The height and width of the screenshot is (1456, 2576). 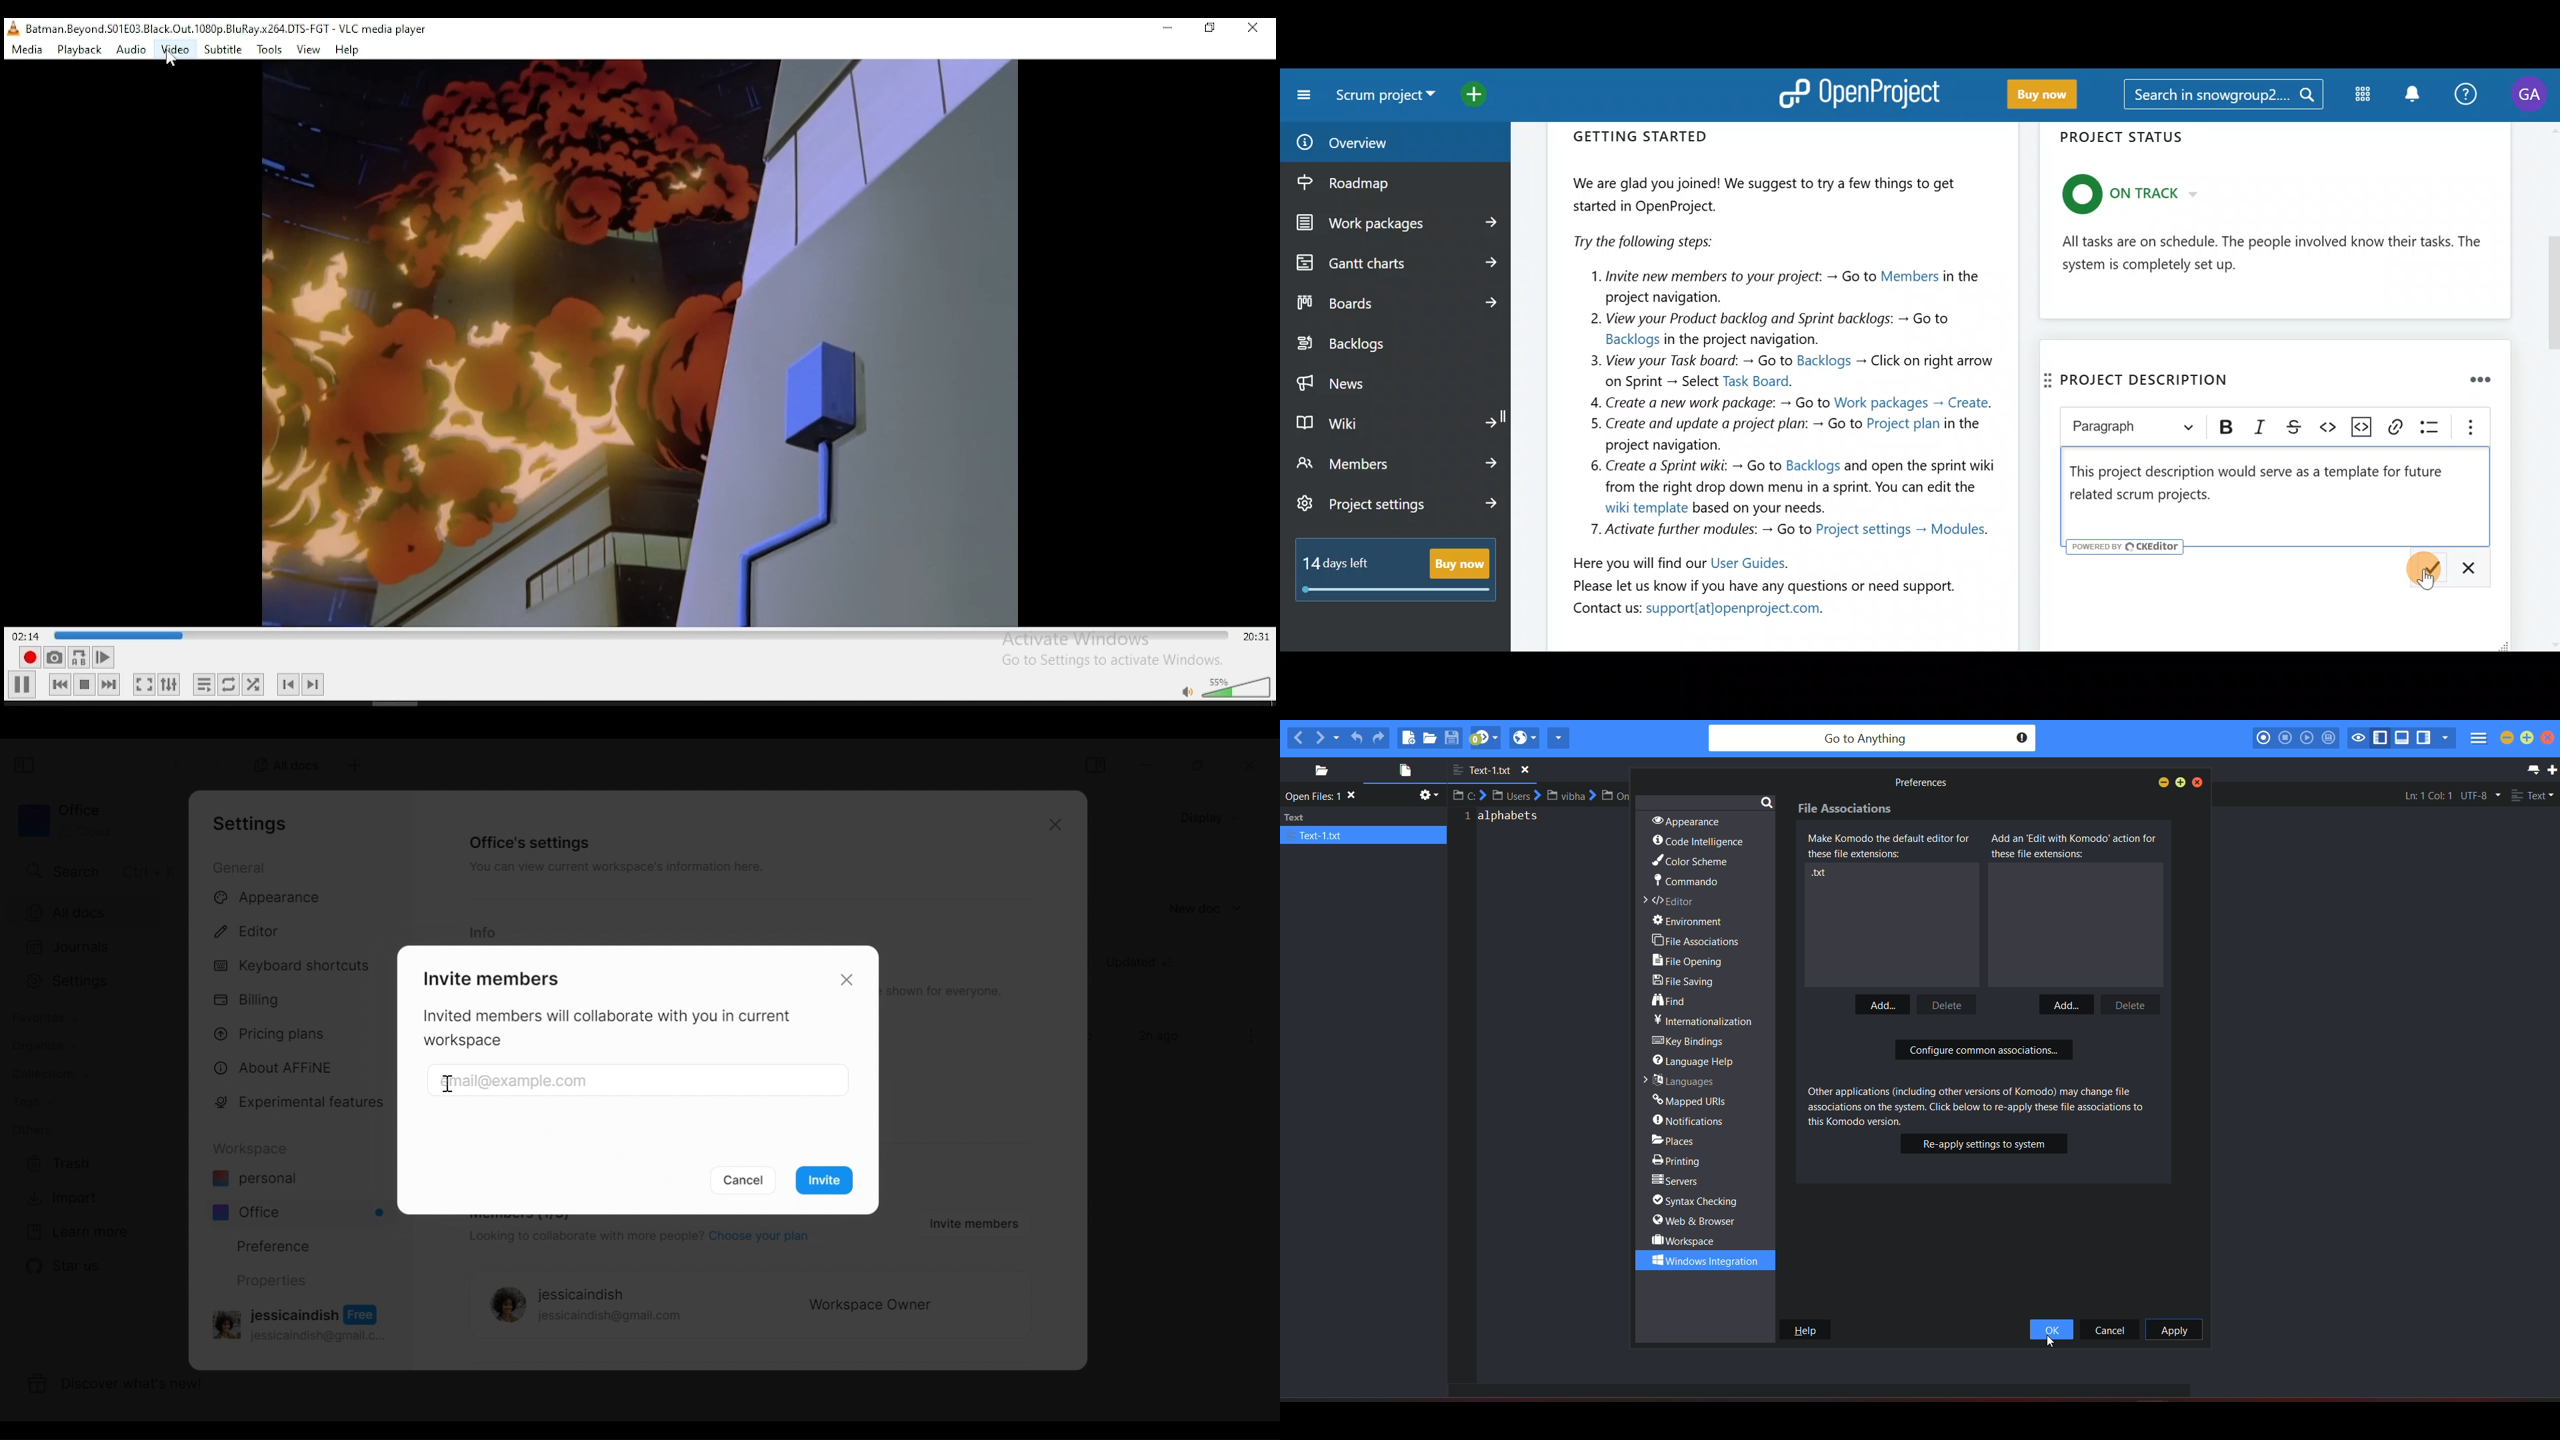 I want to click on commando, so click(x=1685, y=883).